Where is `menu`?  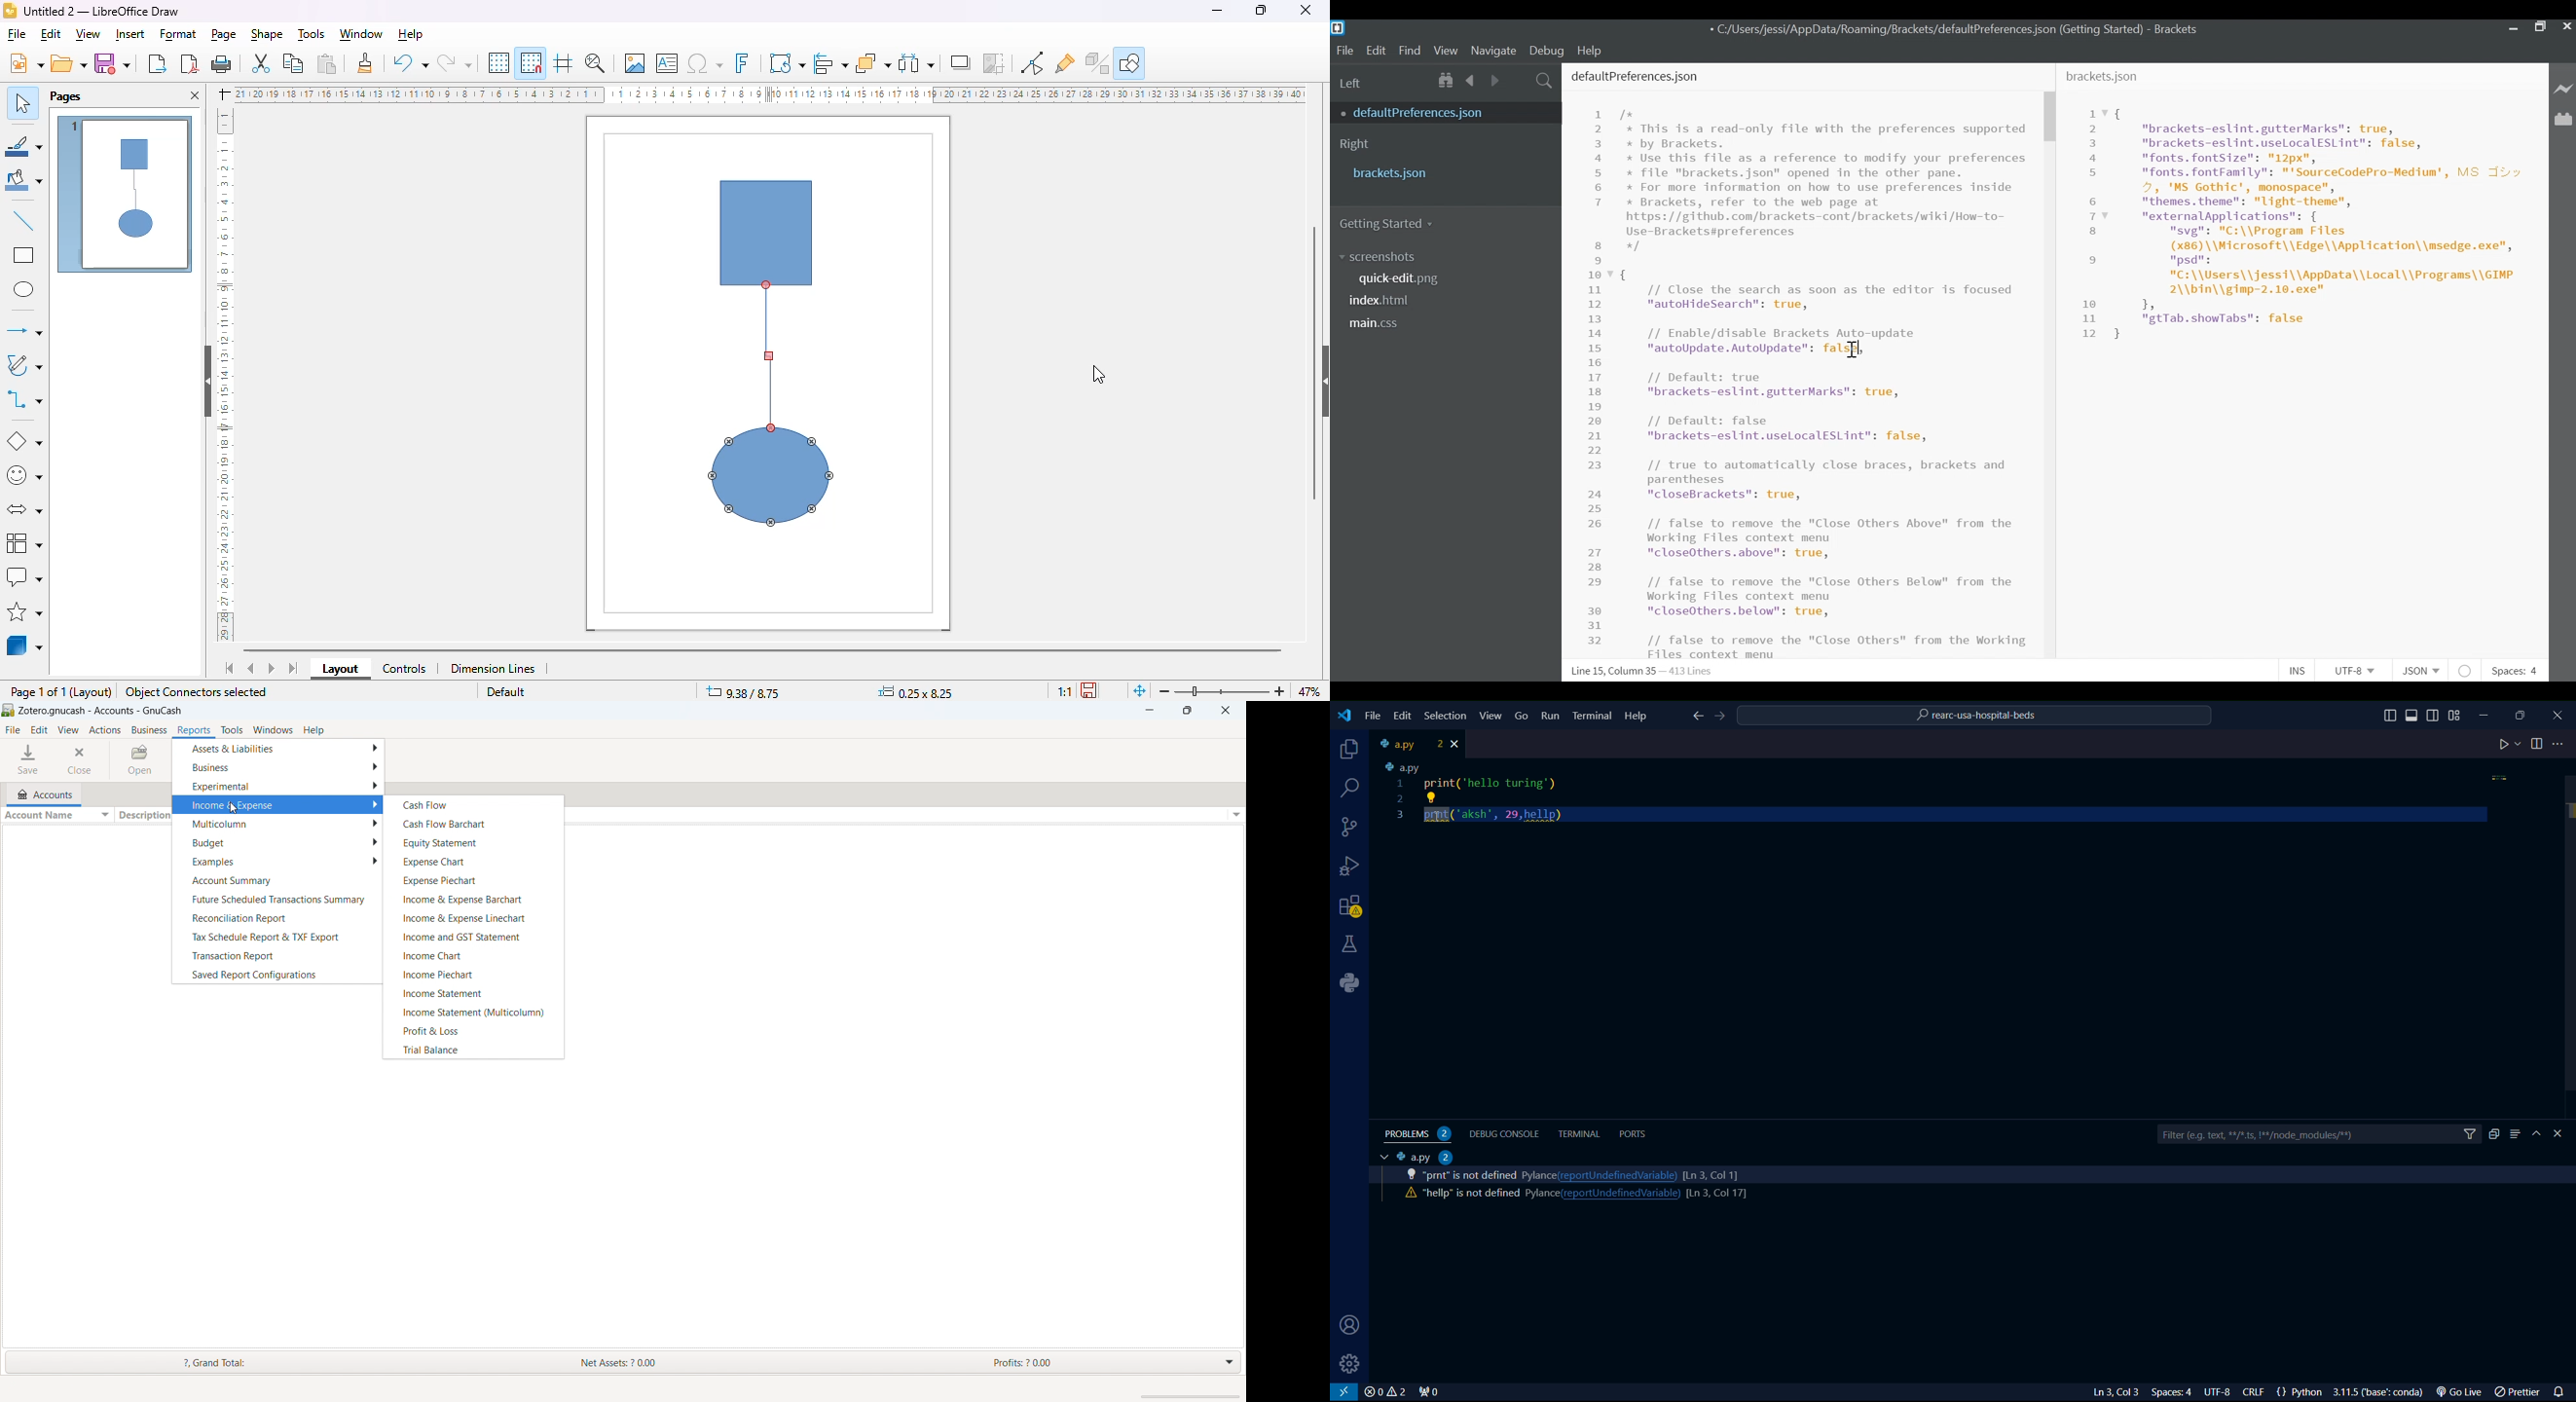 menu is located at coordinates (2515, 1134).